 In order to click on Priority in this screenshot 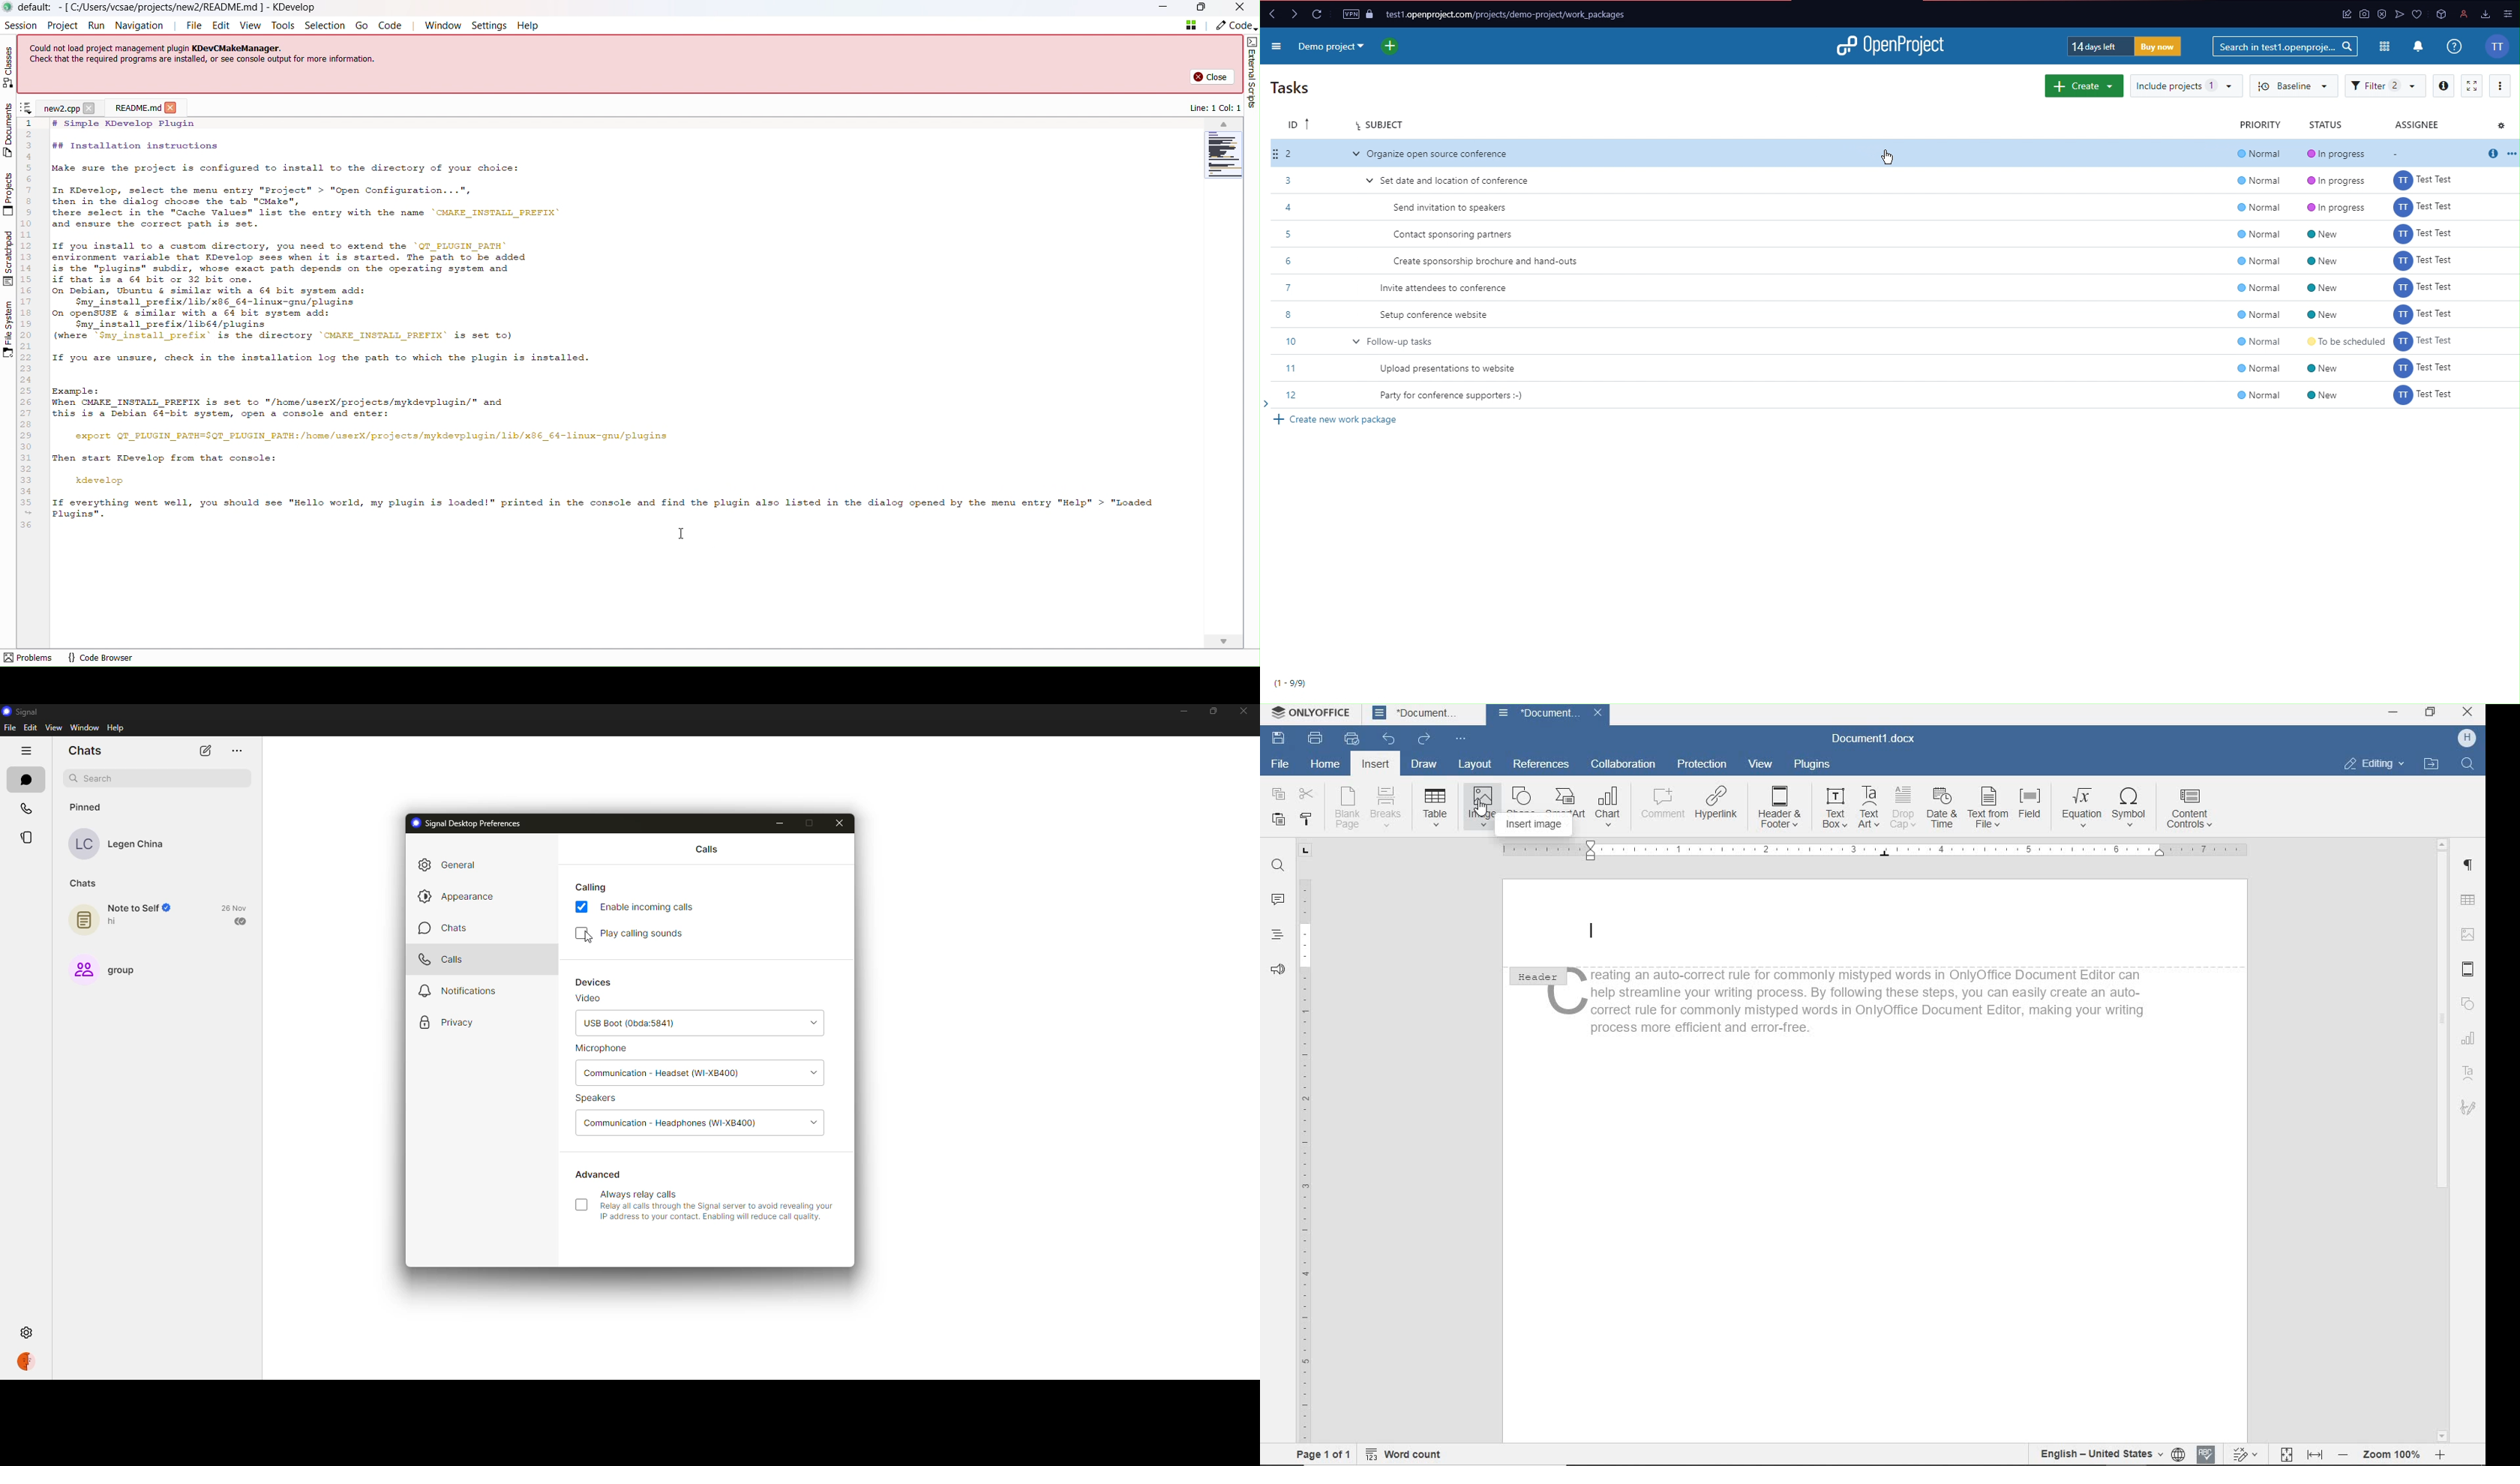, I will do `click(2260, 124)`.